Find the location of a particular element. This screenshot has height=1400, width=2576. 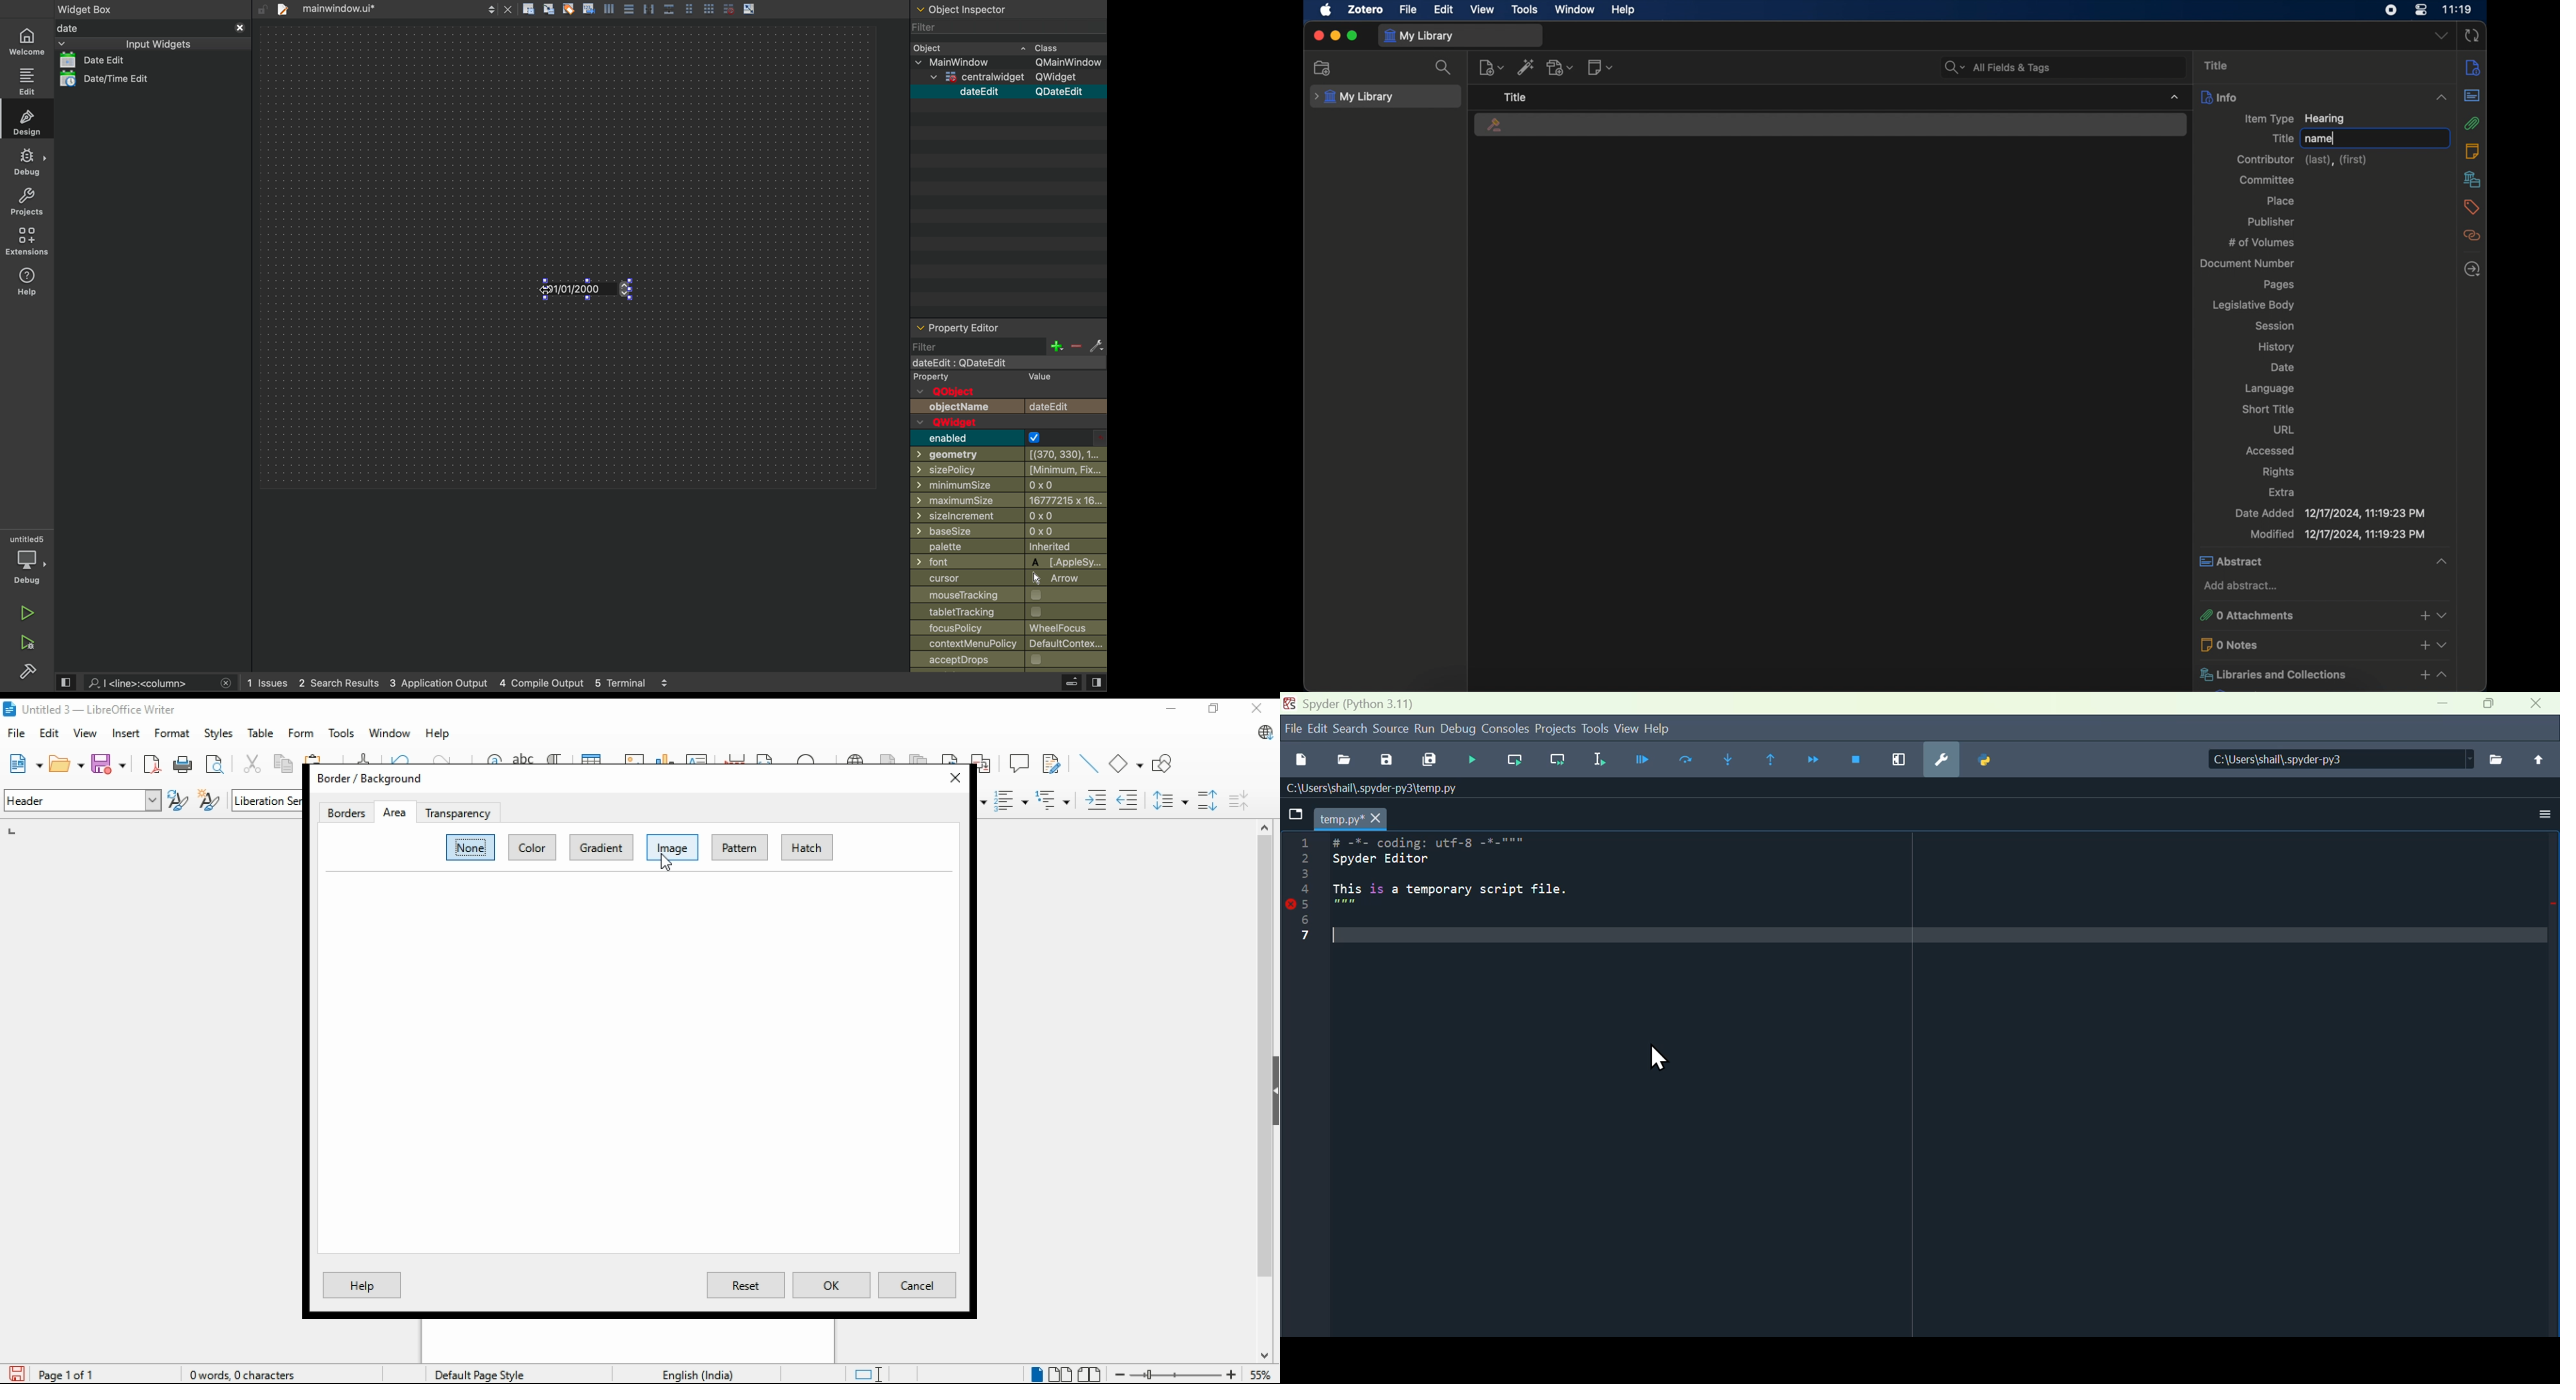

widget box is located at coordinates (88, 8).